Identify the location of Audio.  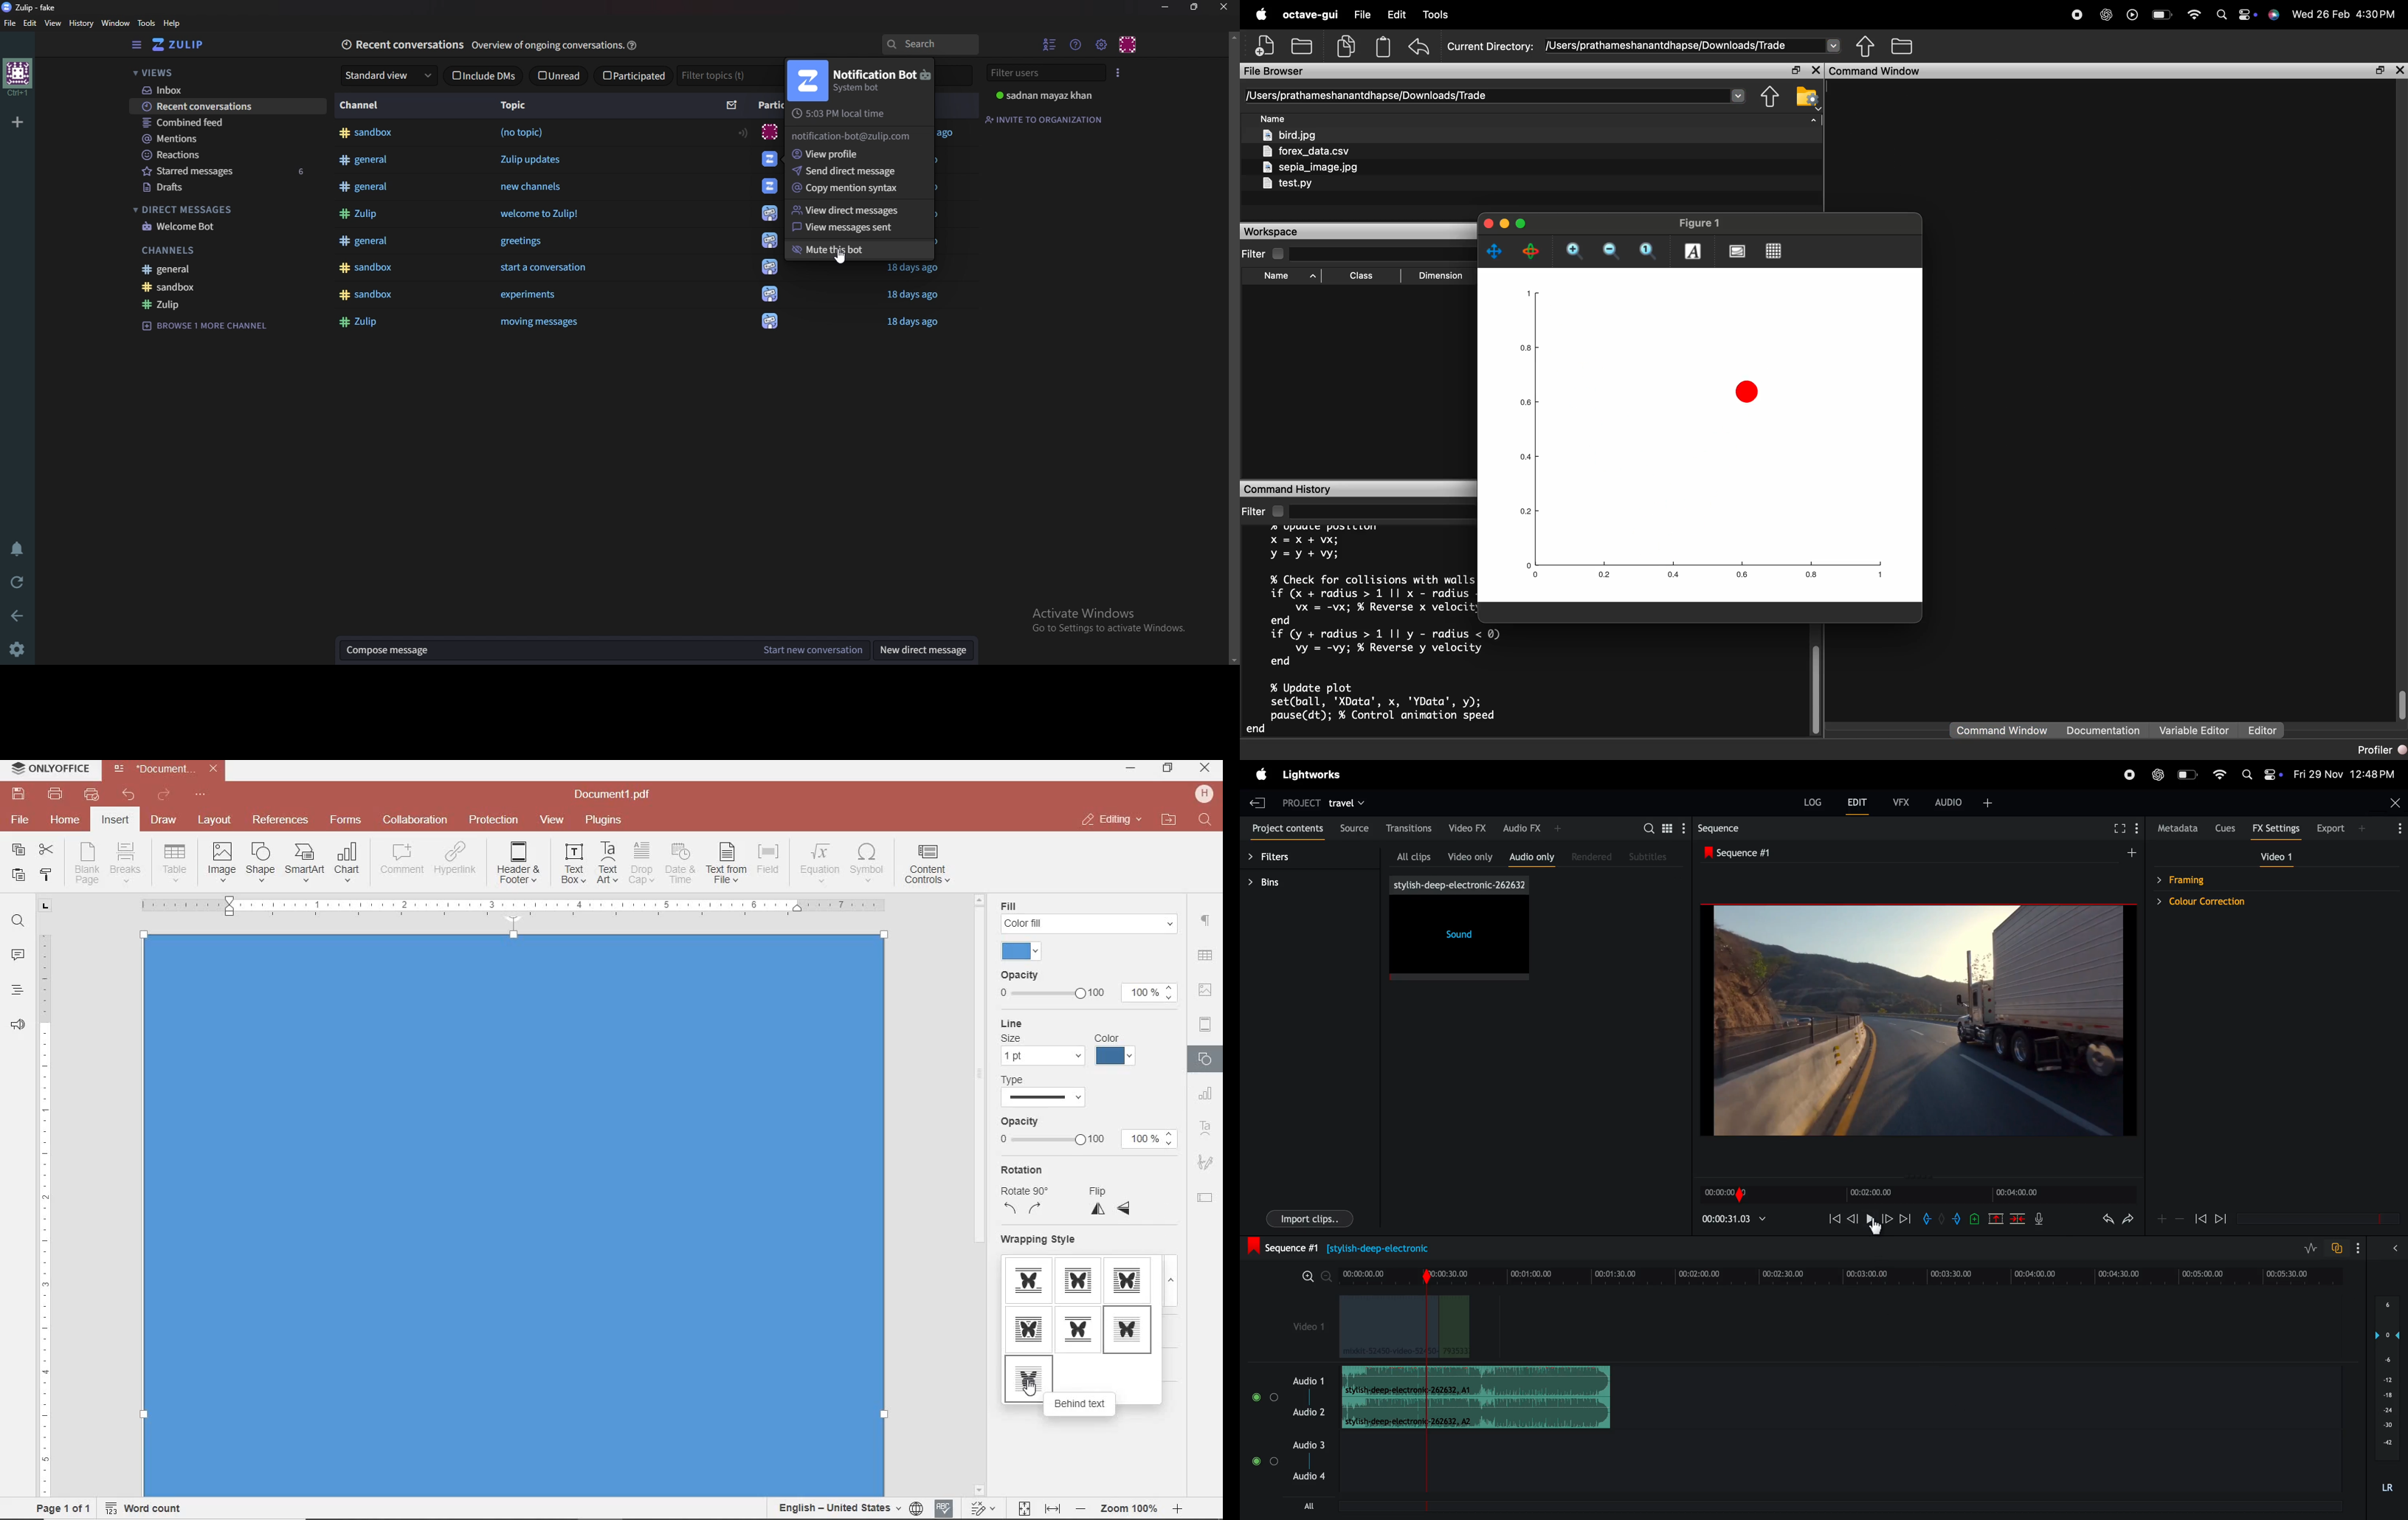
(1310, 1477).